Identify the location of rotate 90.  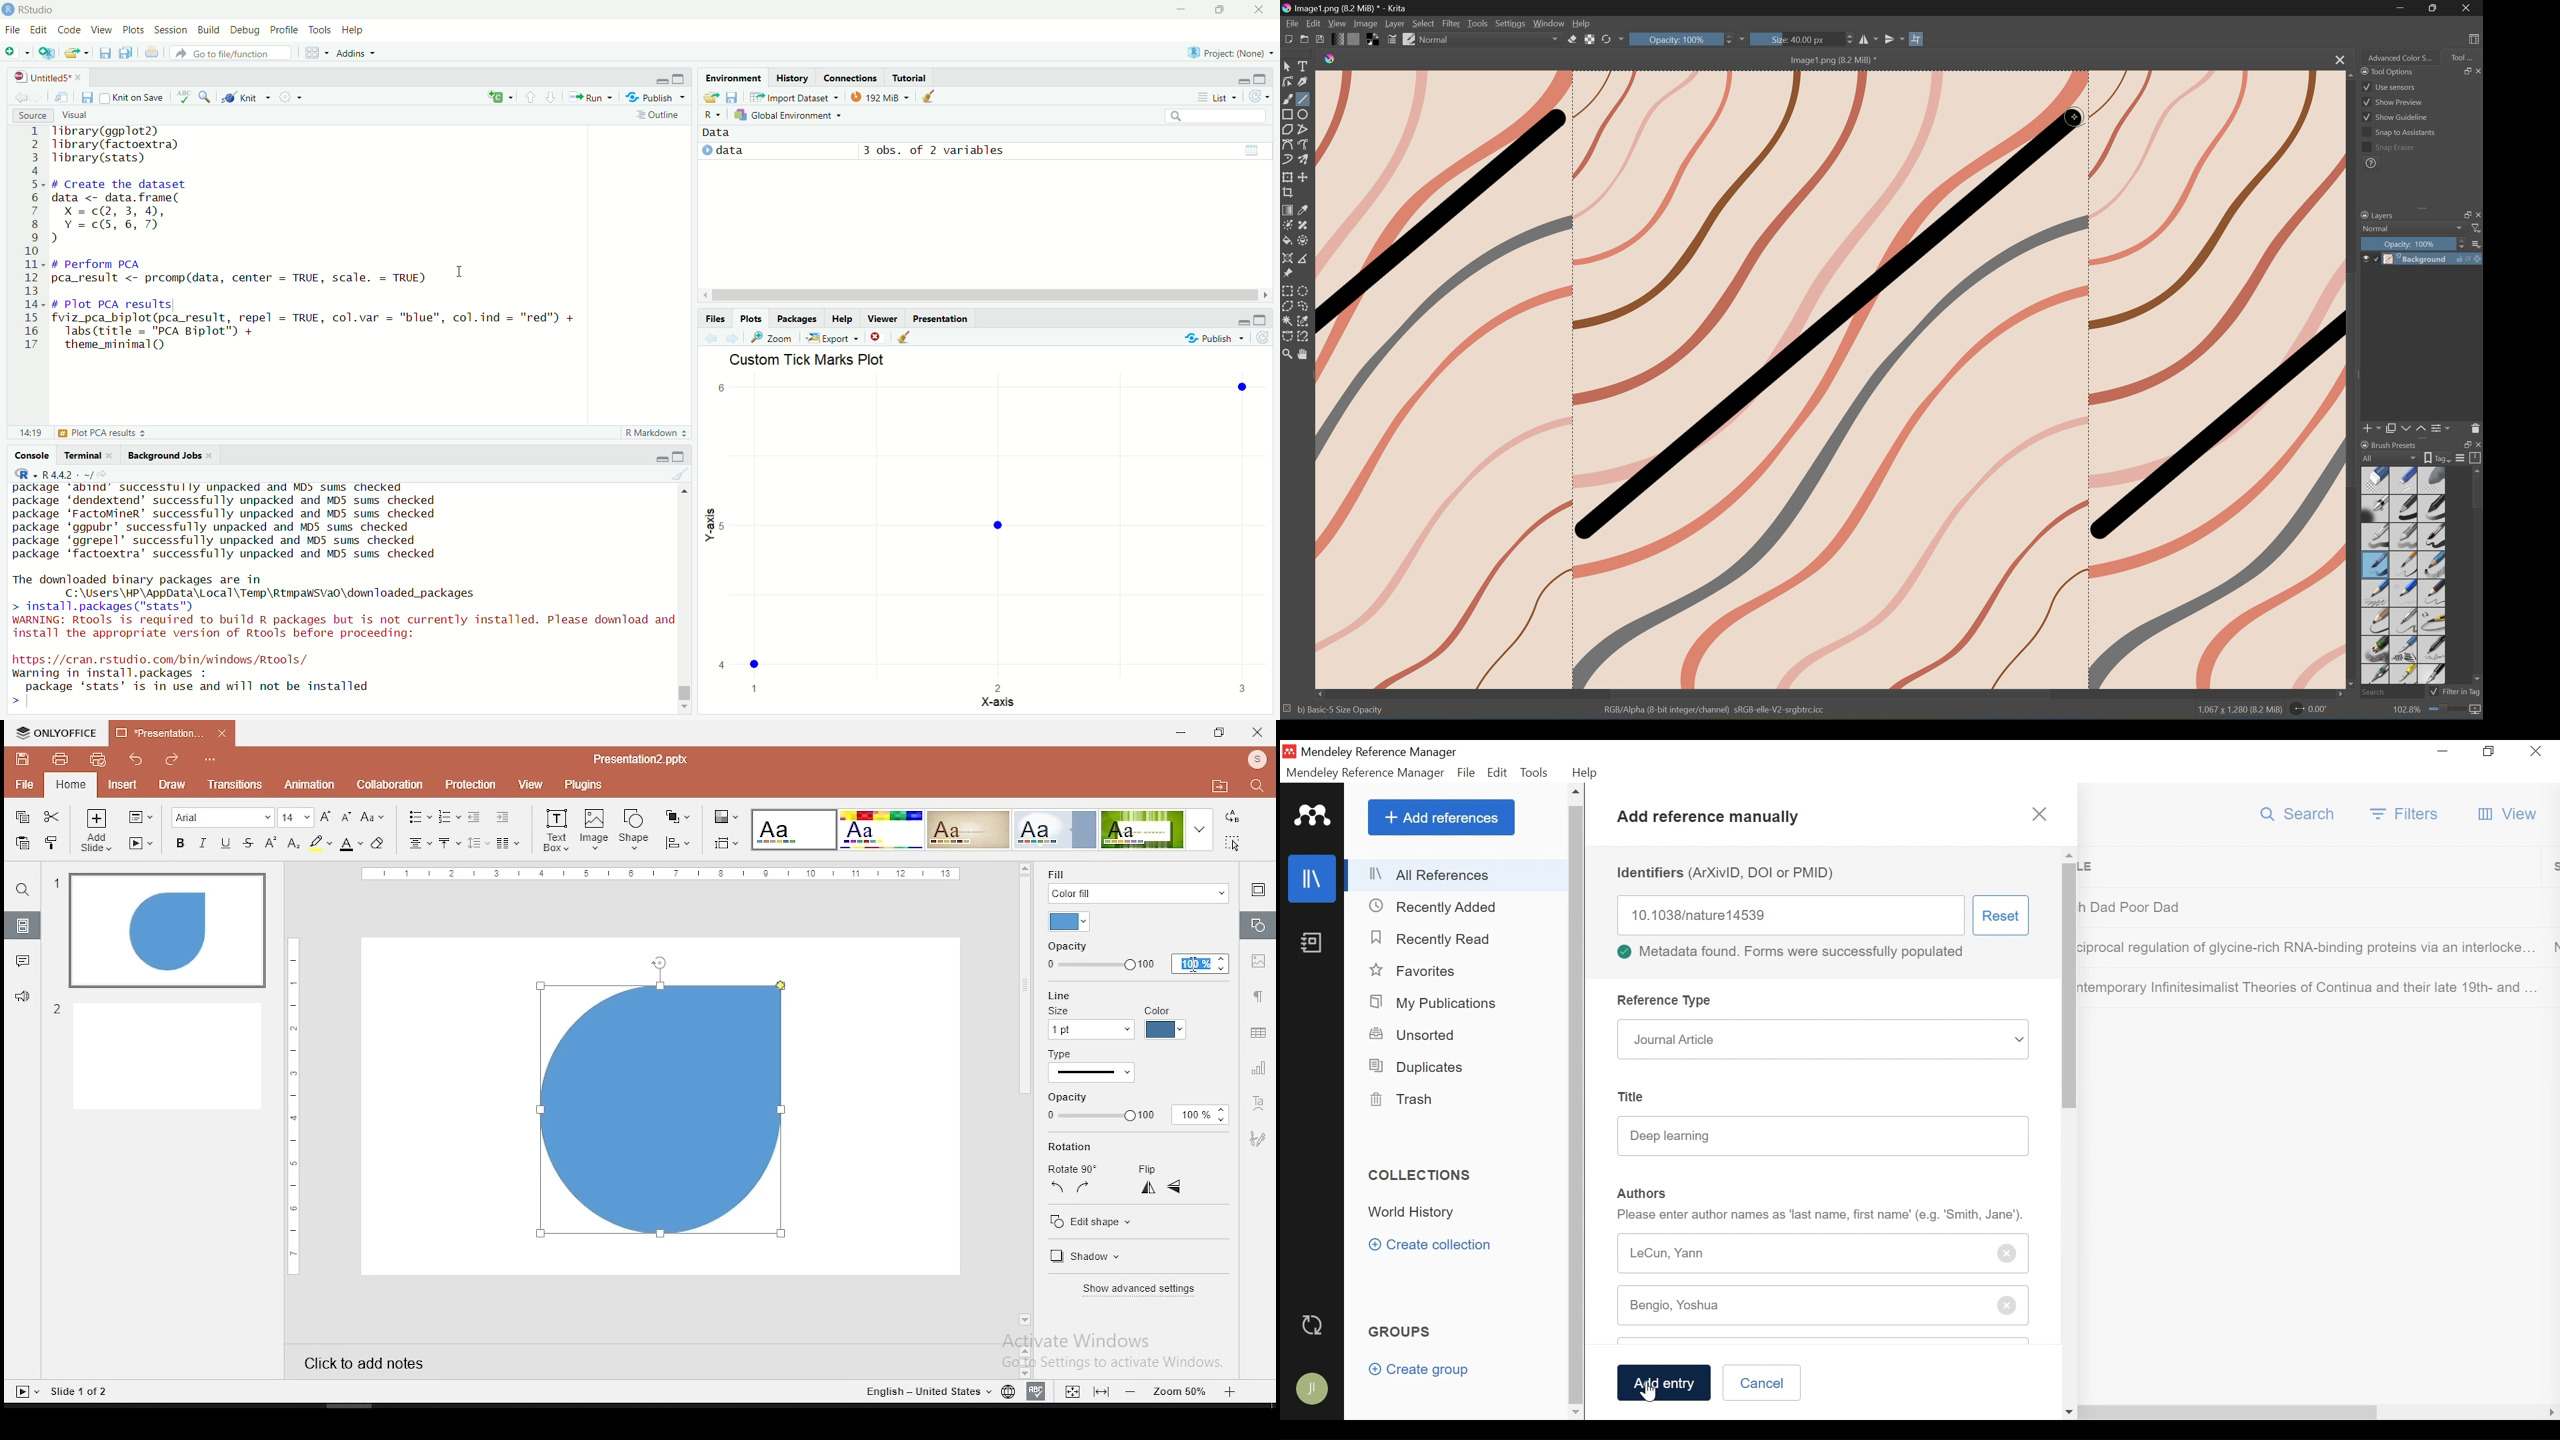
(1071, 1169).